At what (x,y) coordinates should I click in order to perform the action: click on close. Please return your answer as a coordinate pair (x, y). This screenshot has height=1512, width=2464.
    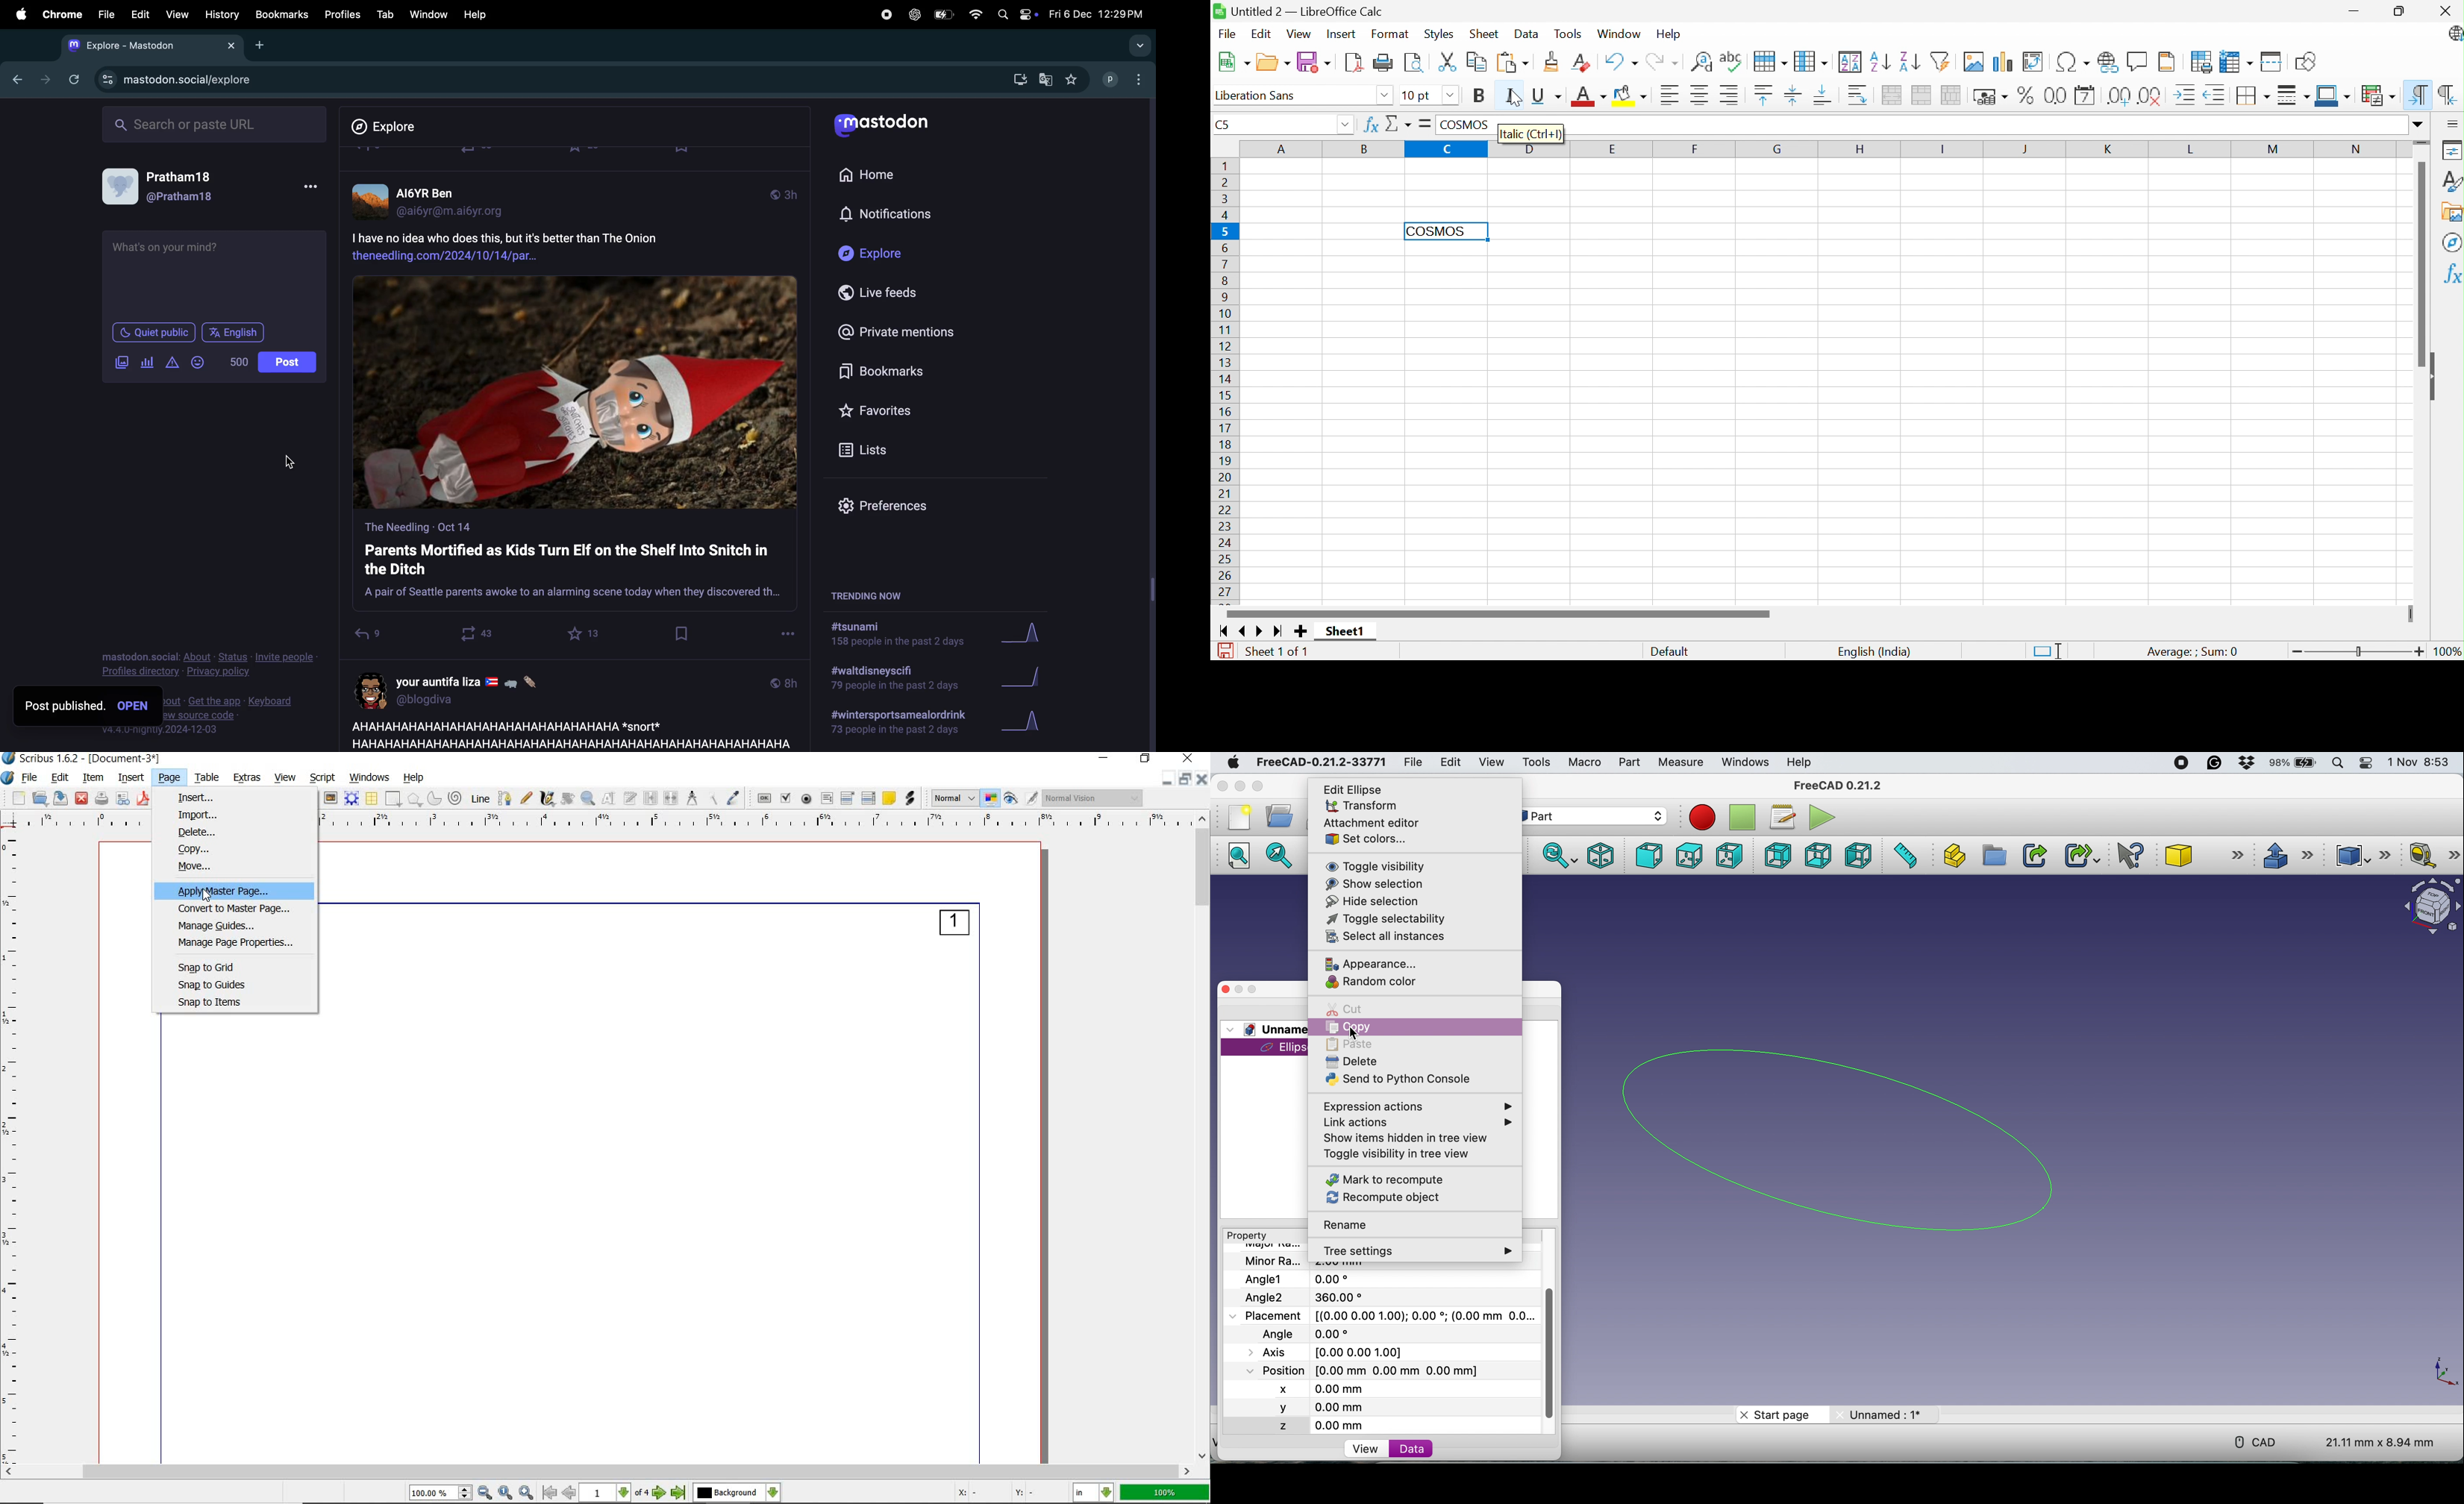
    Looking at the image, I should click on (1187, 759).